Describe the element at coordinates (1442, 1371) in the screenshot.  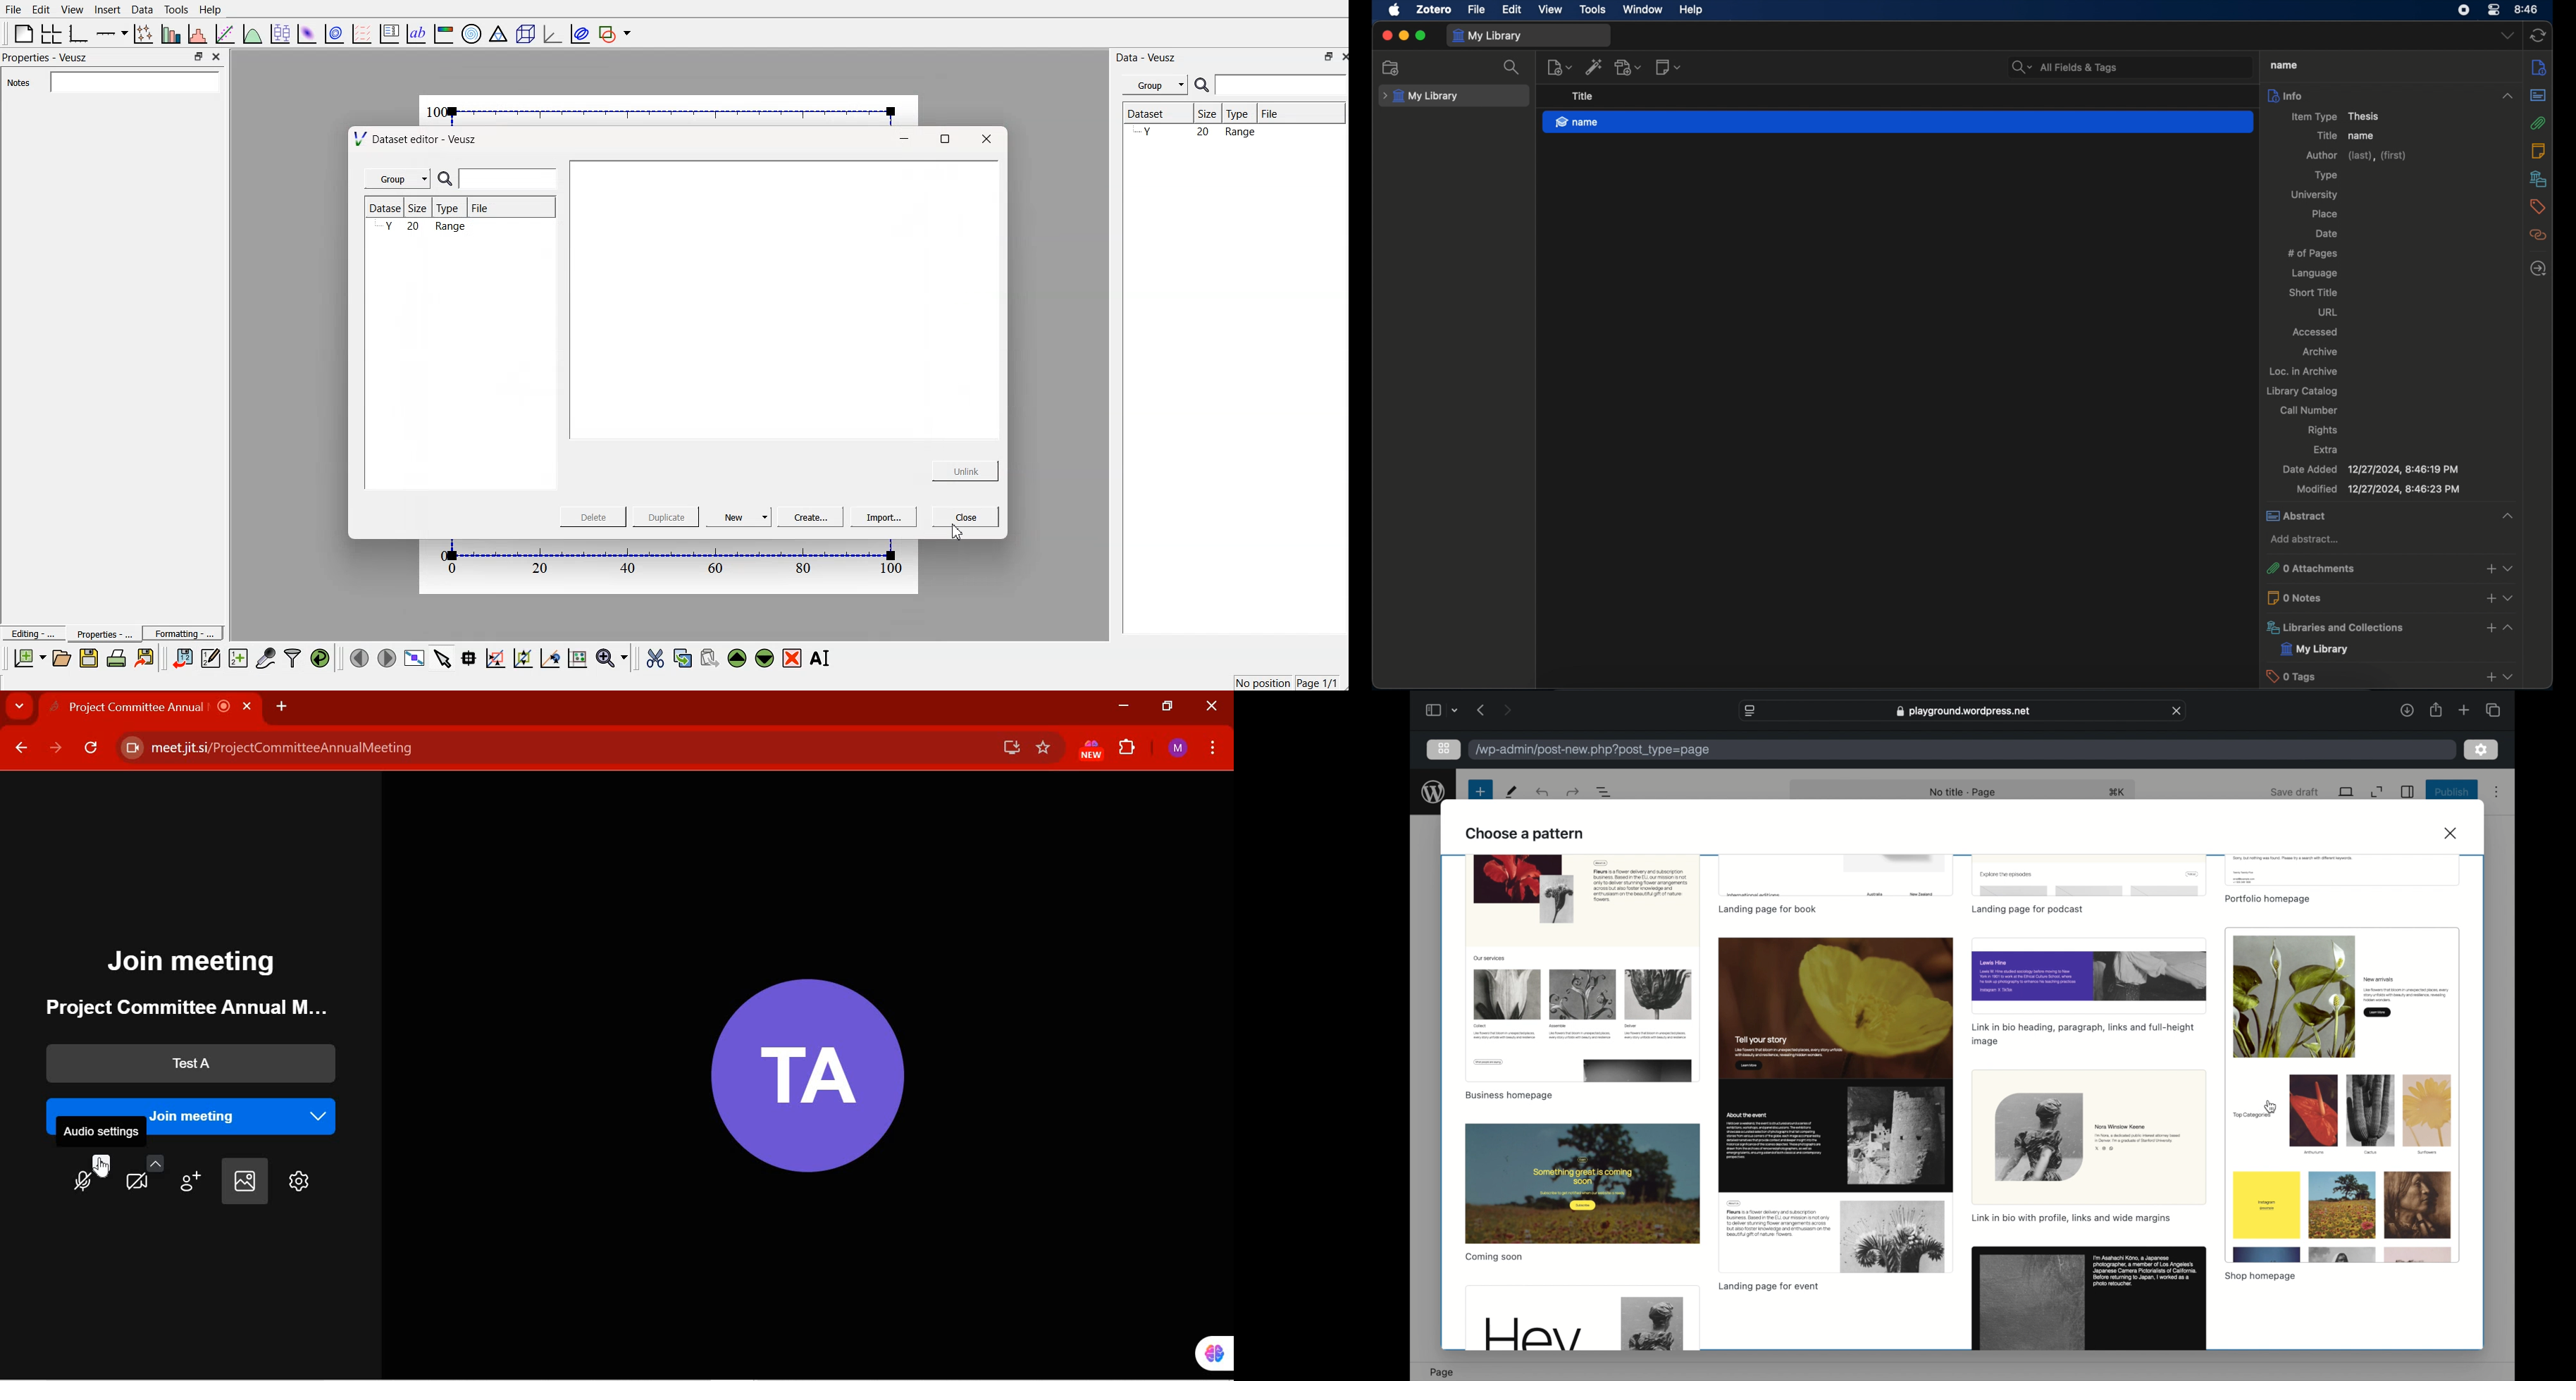
I see `page` at that location.